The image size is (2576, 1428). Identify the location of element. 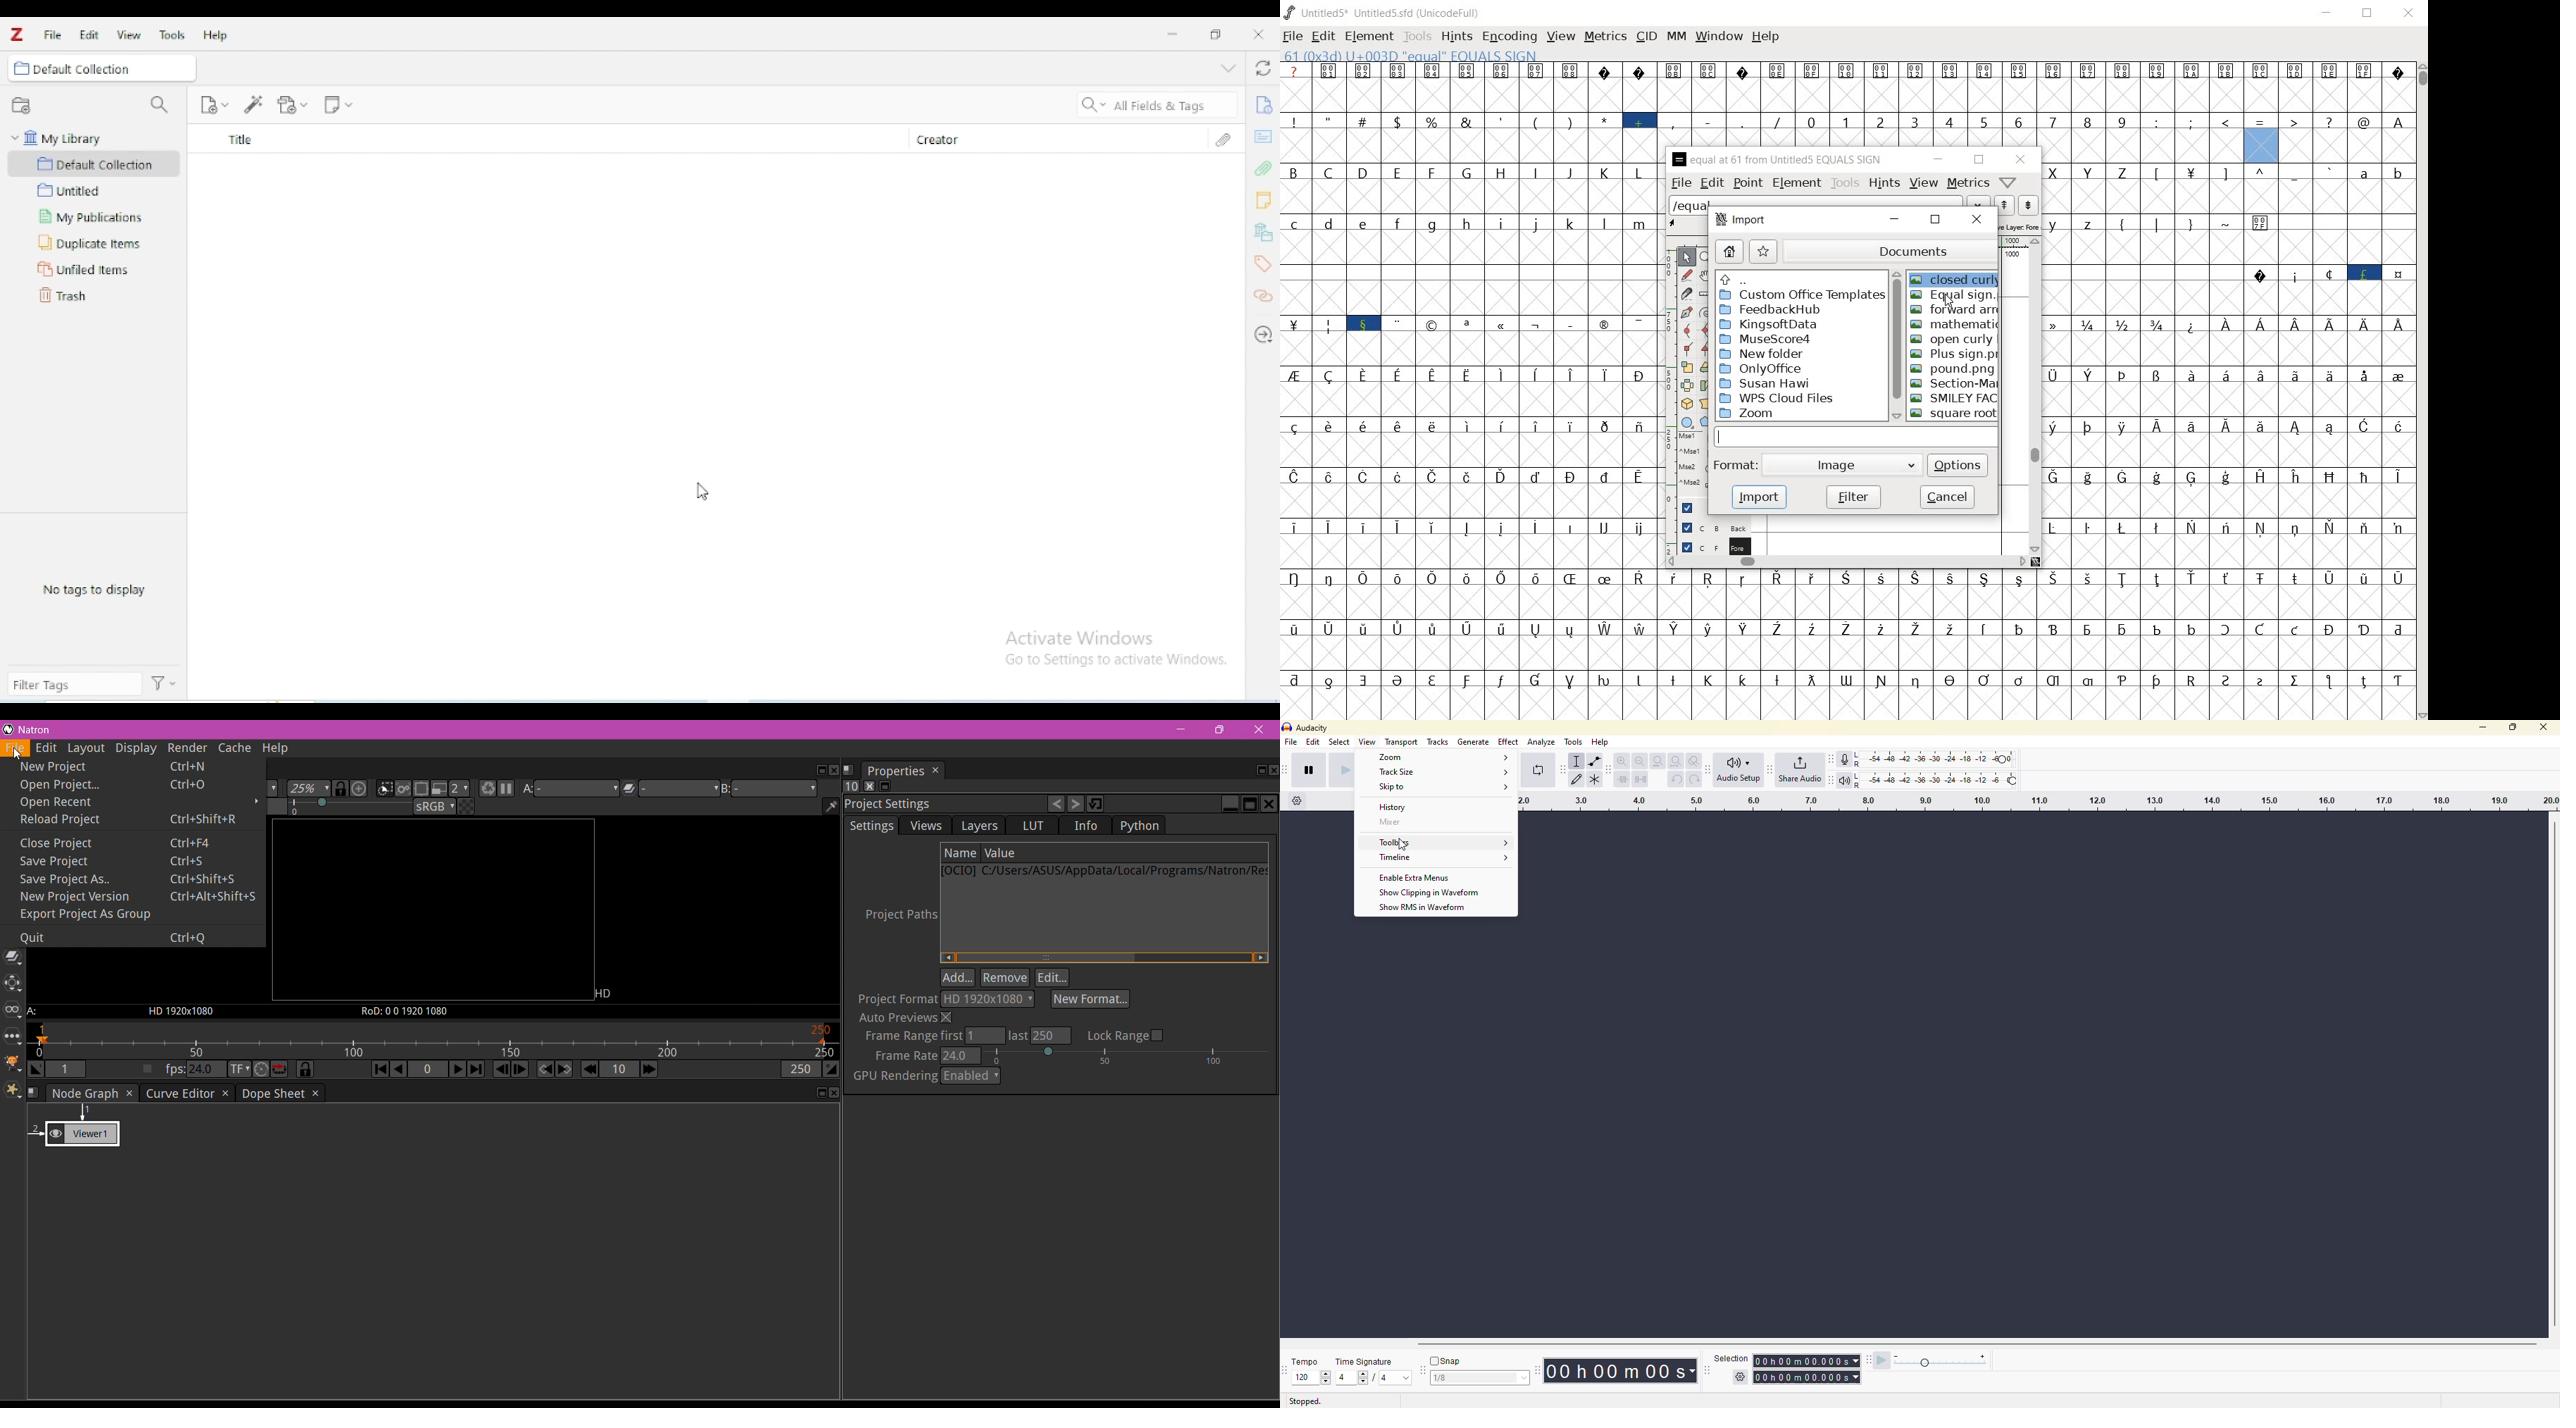
(1367, 35).